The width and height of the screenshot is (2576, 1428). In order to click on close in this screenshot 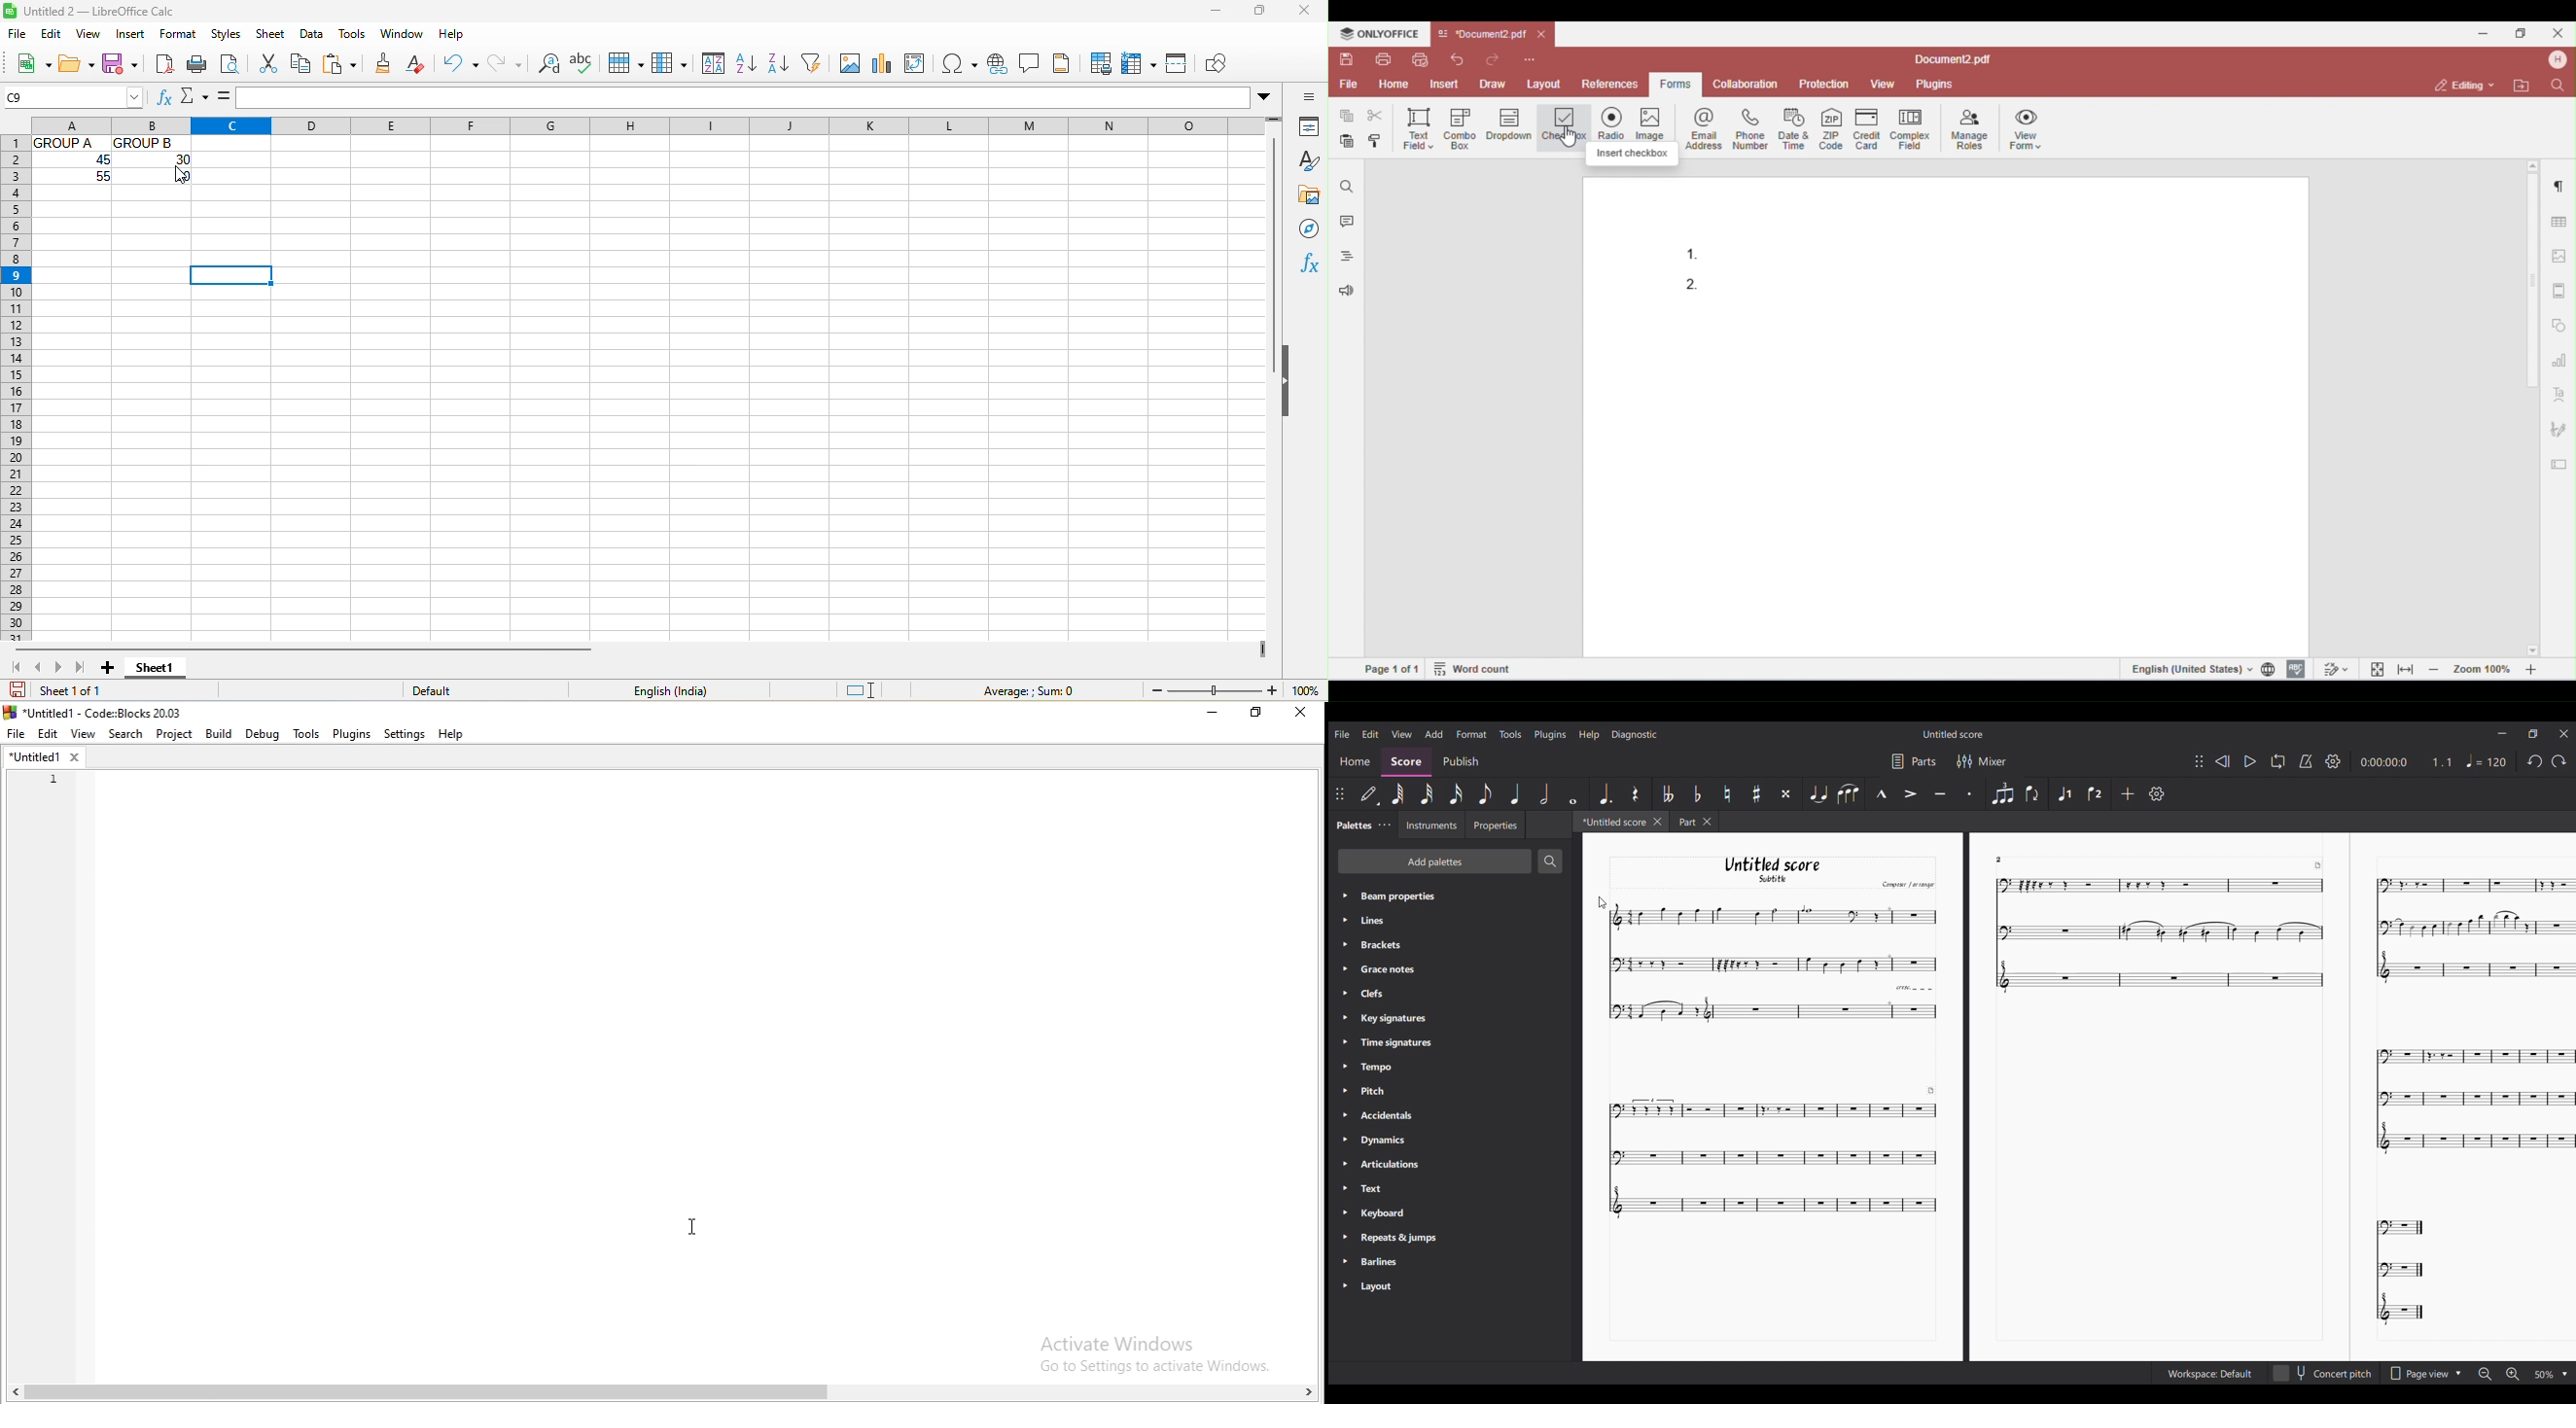, I will do `click(1309, 12)`.